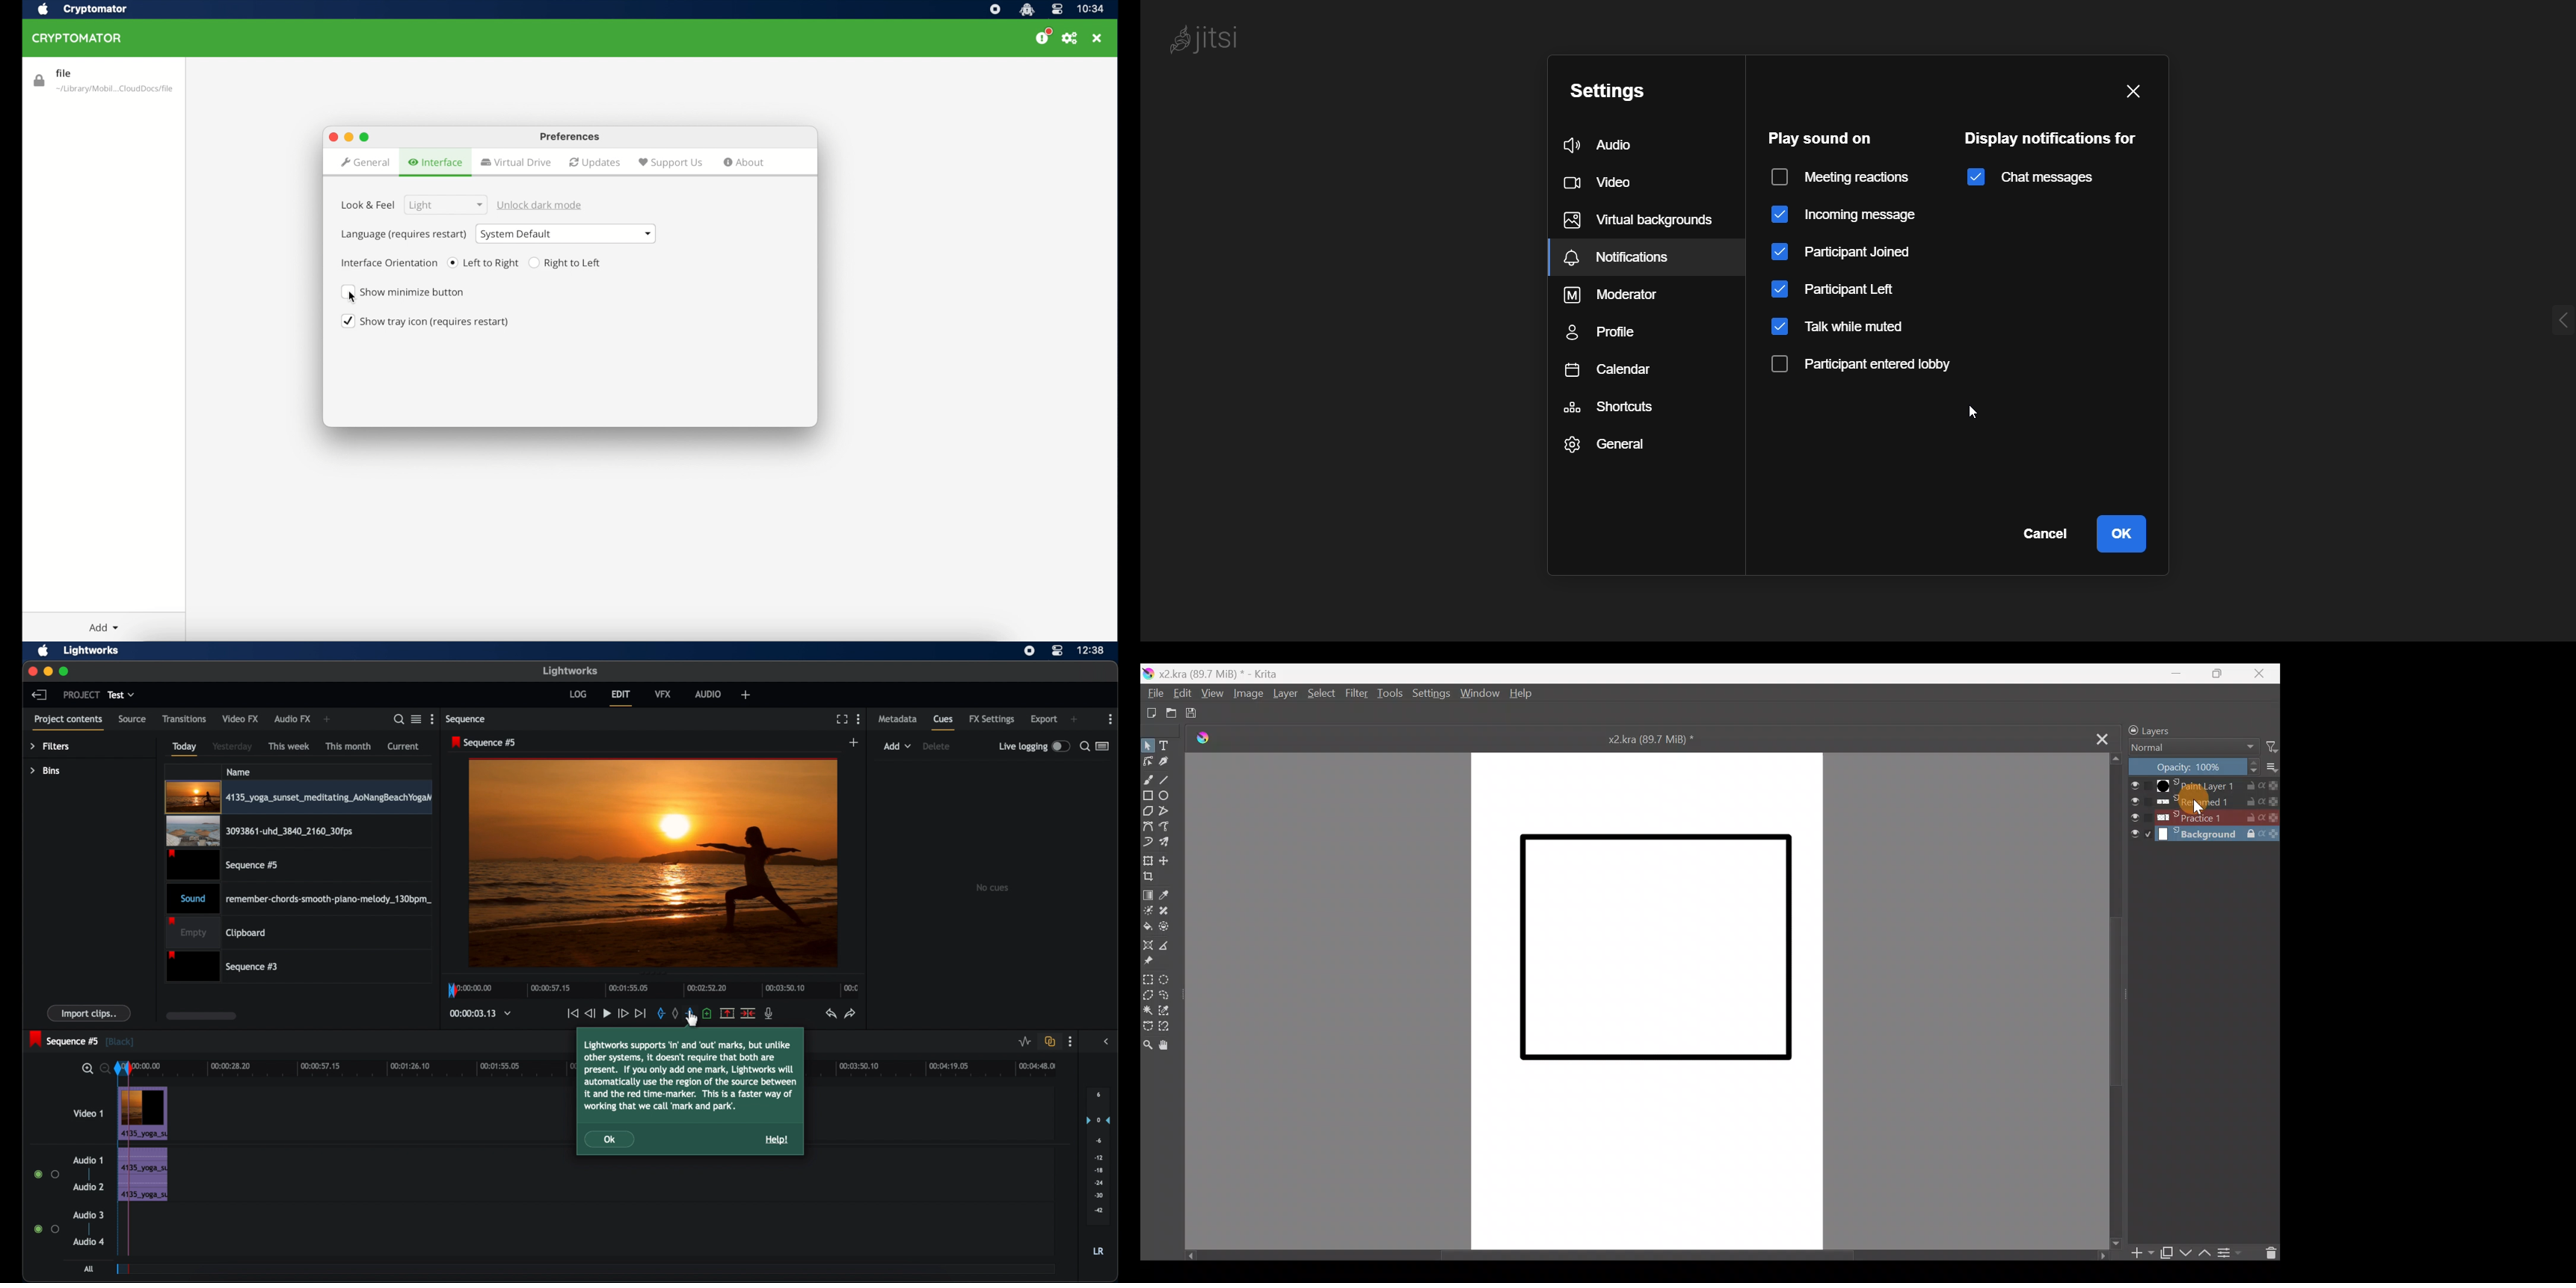 The image size is (2576, 1288). Describe the element at coordinates (1147, 812) in the screenshot. I see `Polygon tool` at that location.